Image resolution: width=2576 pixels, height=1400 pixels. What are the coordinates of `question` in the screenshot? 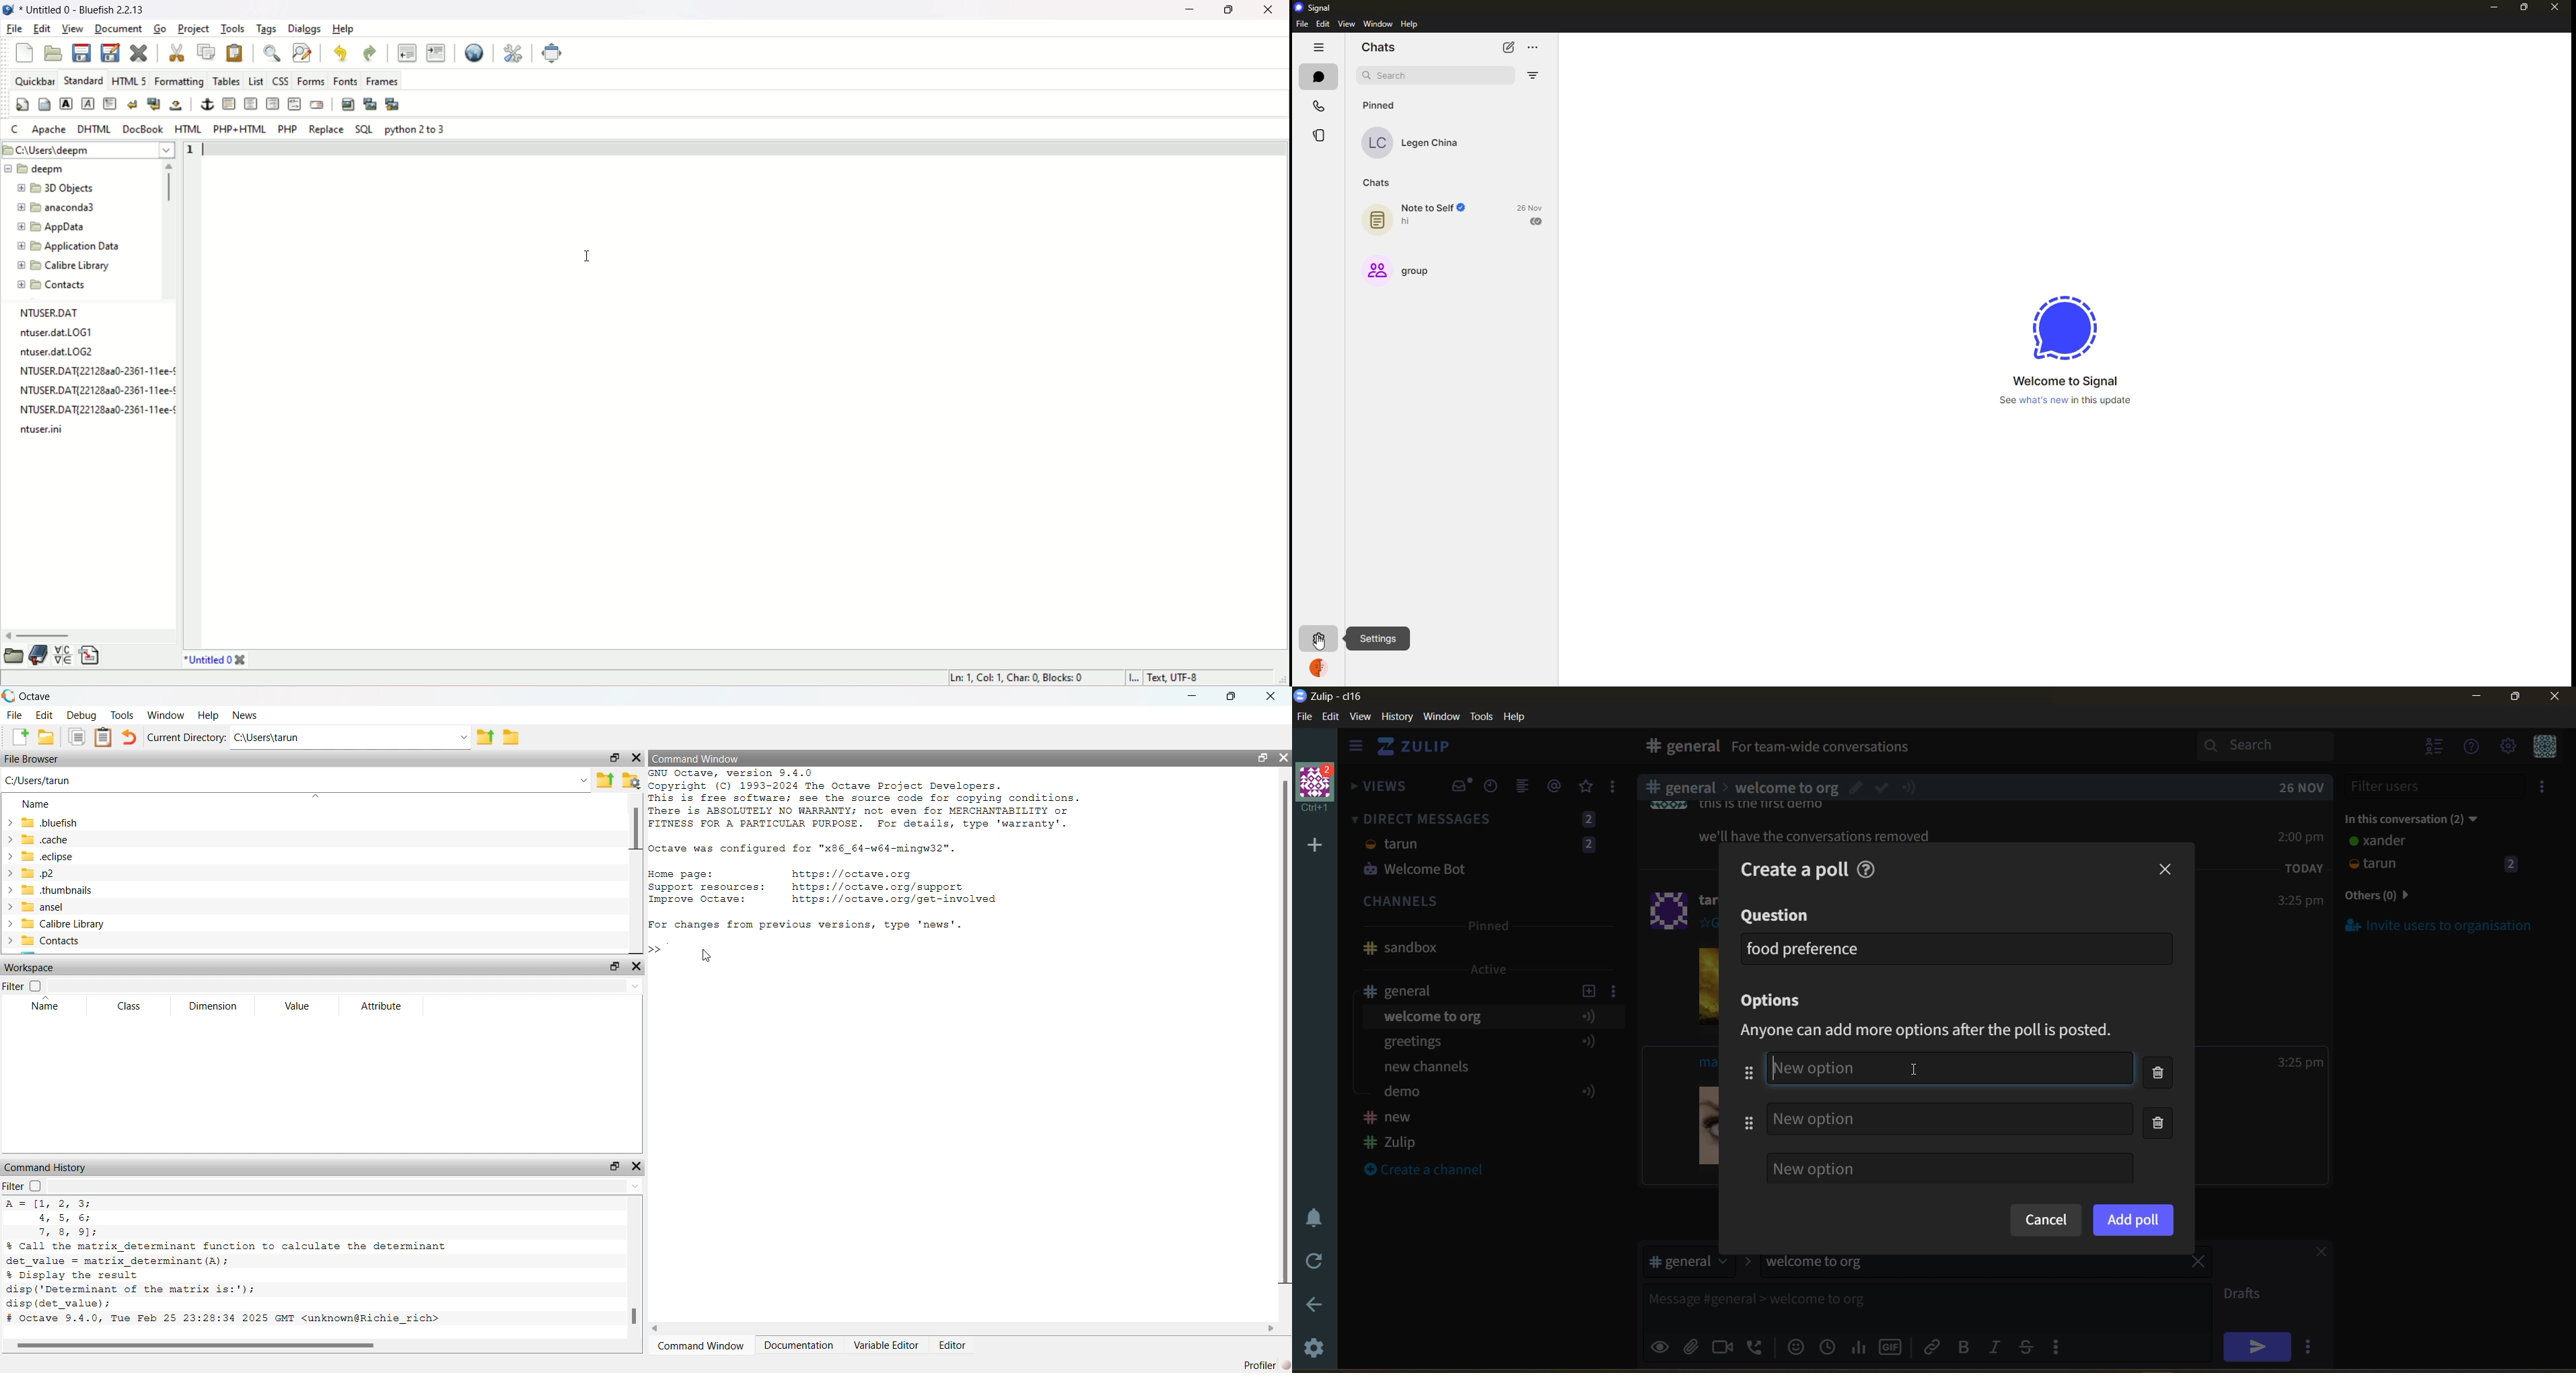 It's located at (1777, 916).